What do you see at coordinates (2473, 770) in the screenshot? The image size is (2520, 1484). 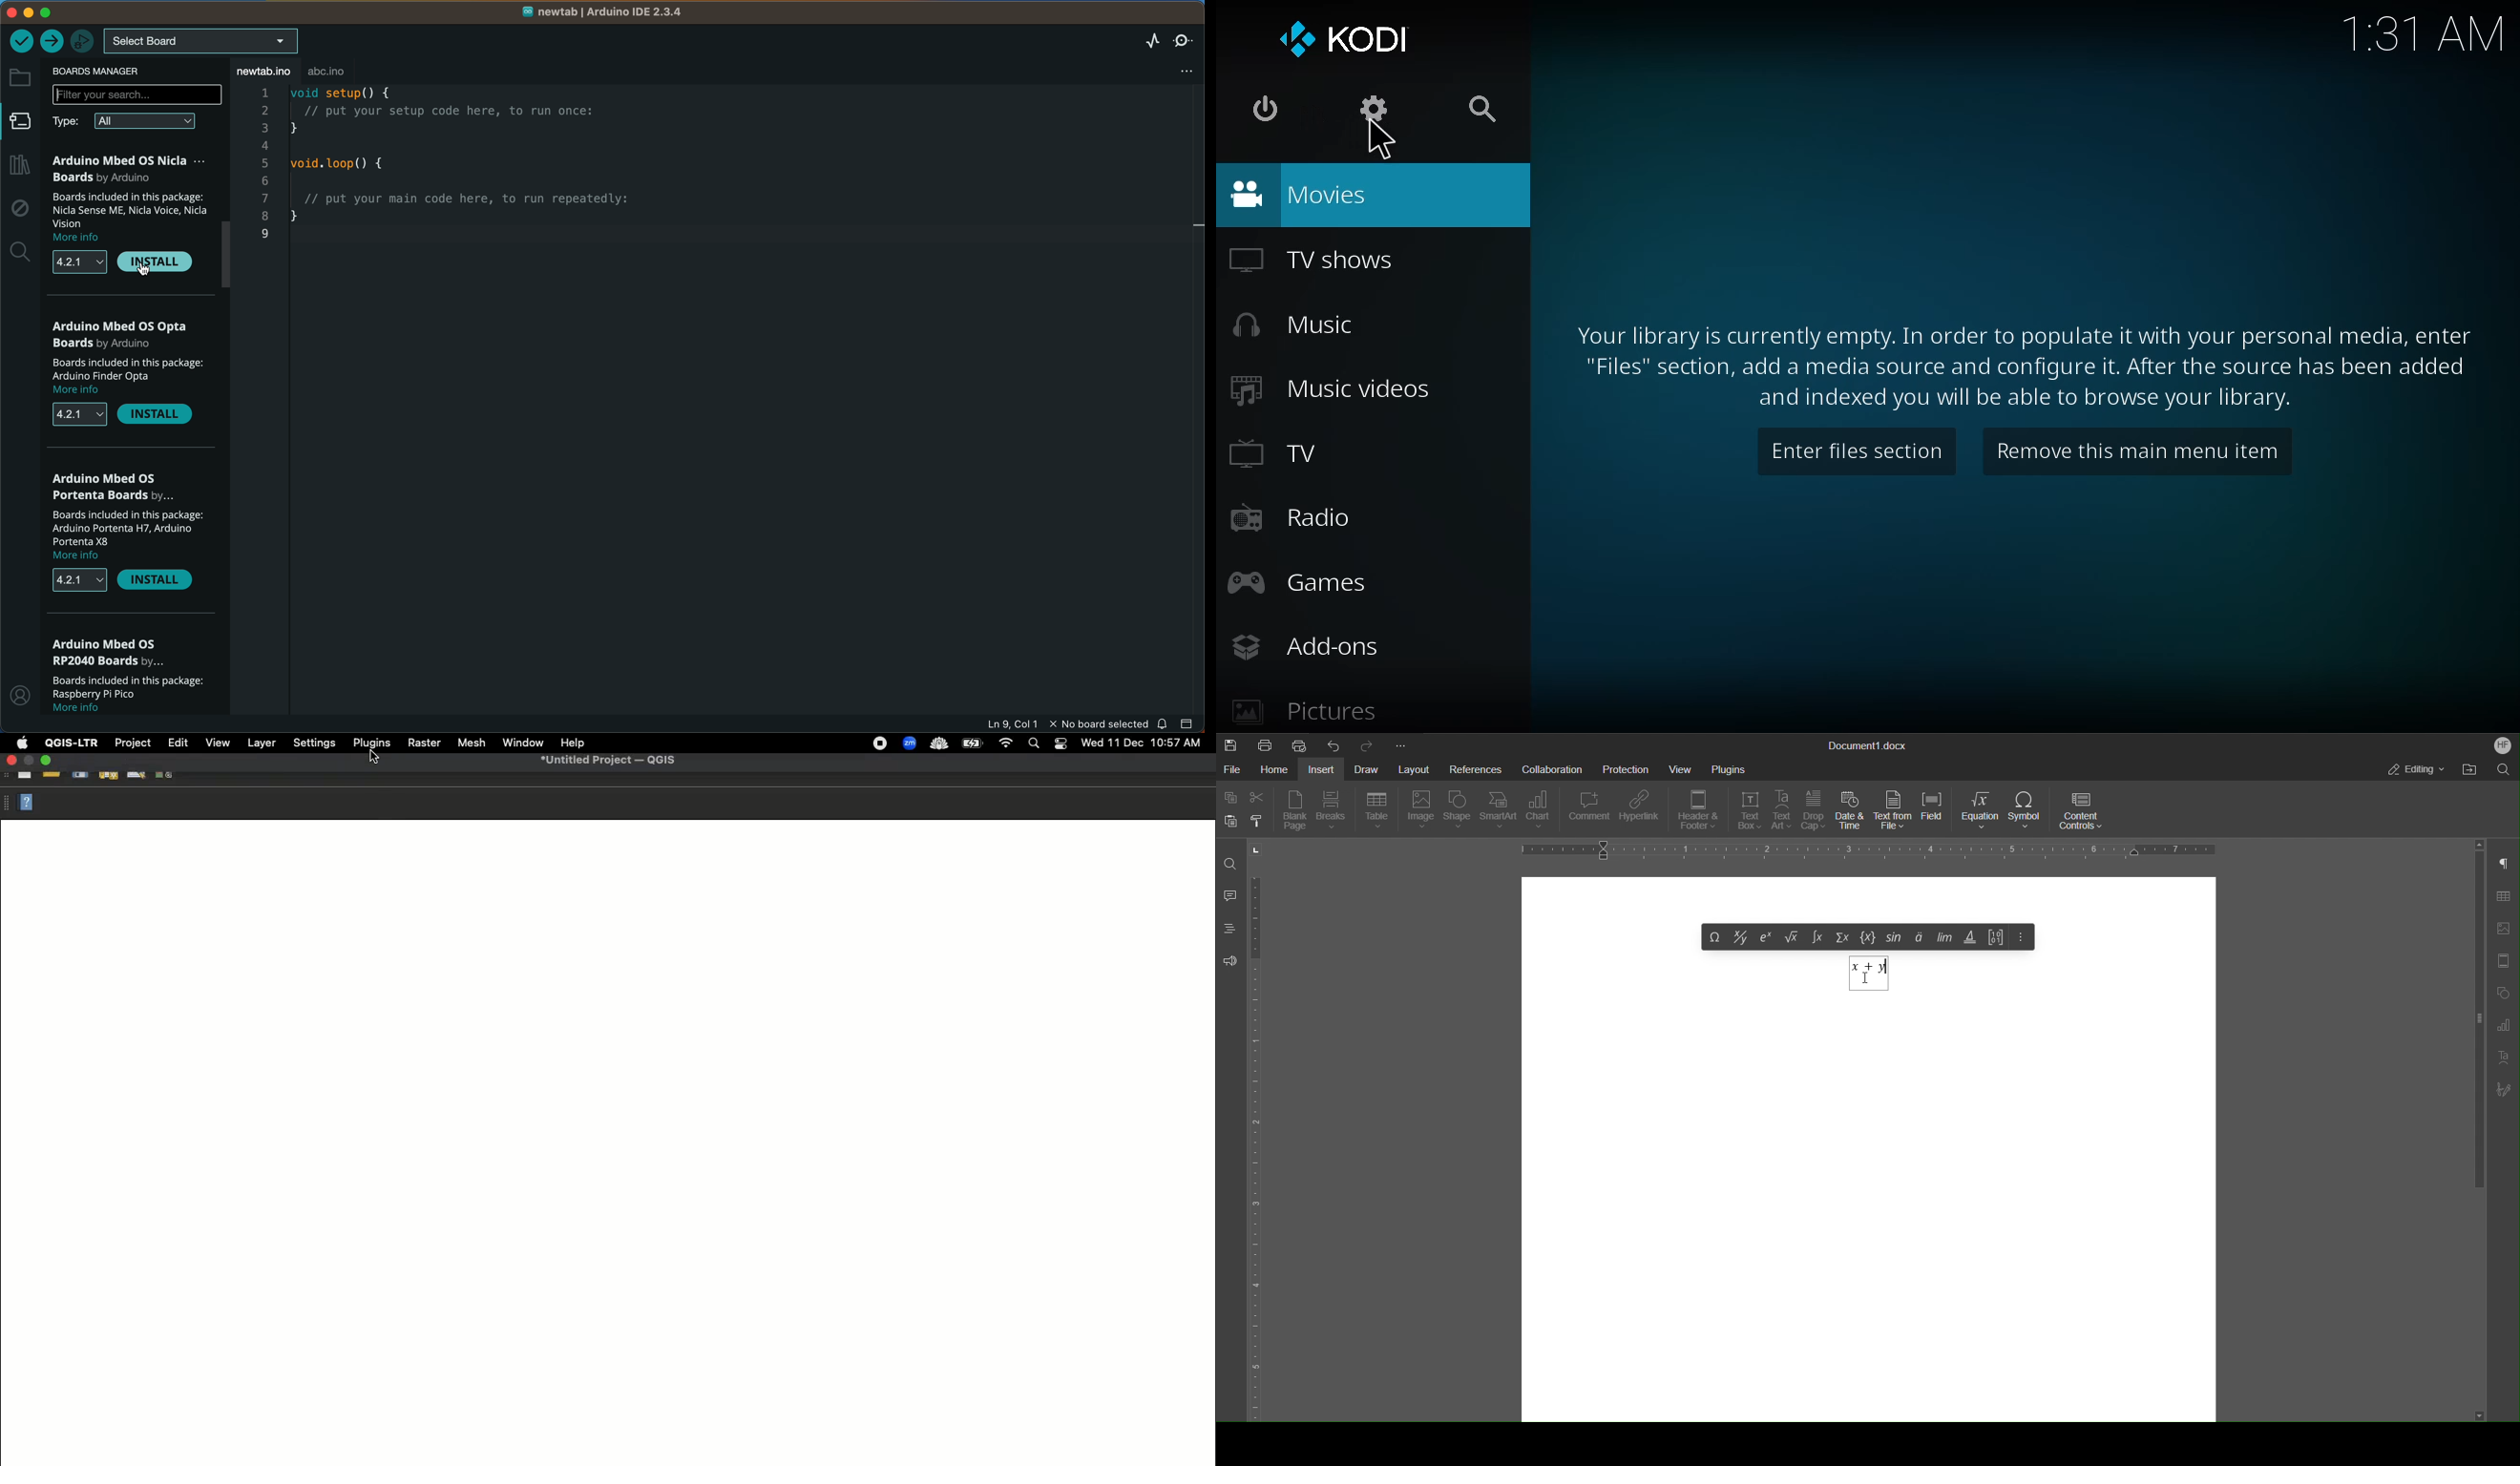 I see `Open File Location` at bounding box center [2473, 770].